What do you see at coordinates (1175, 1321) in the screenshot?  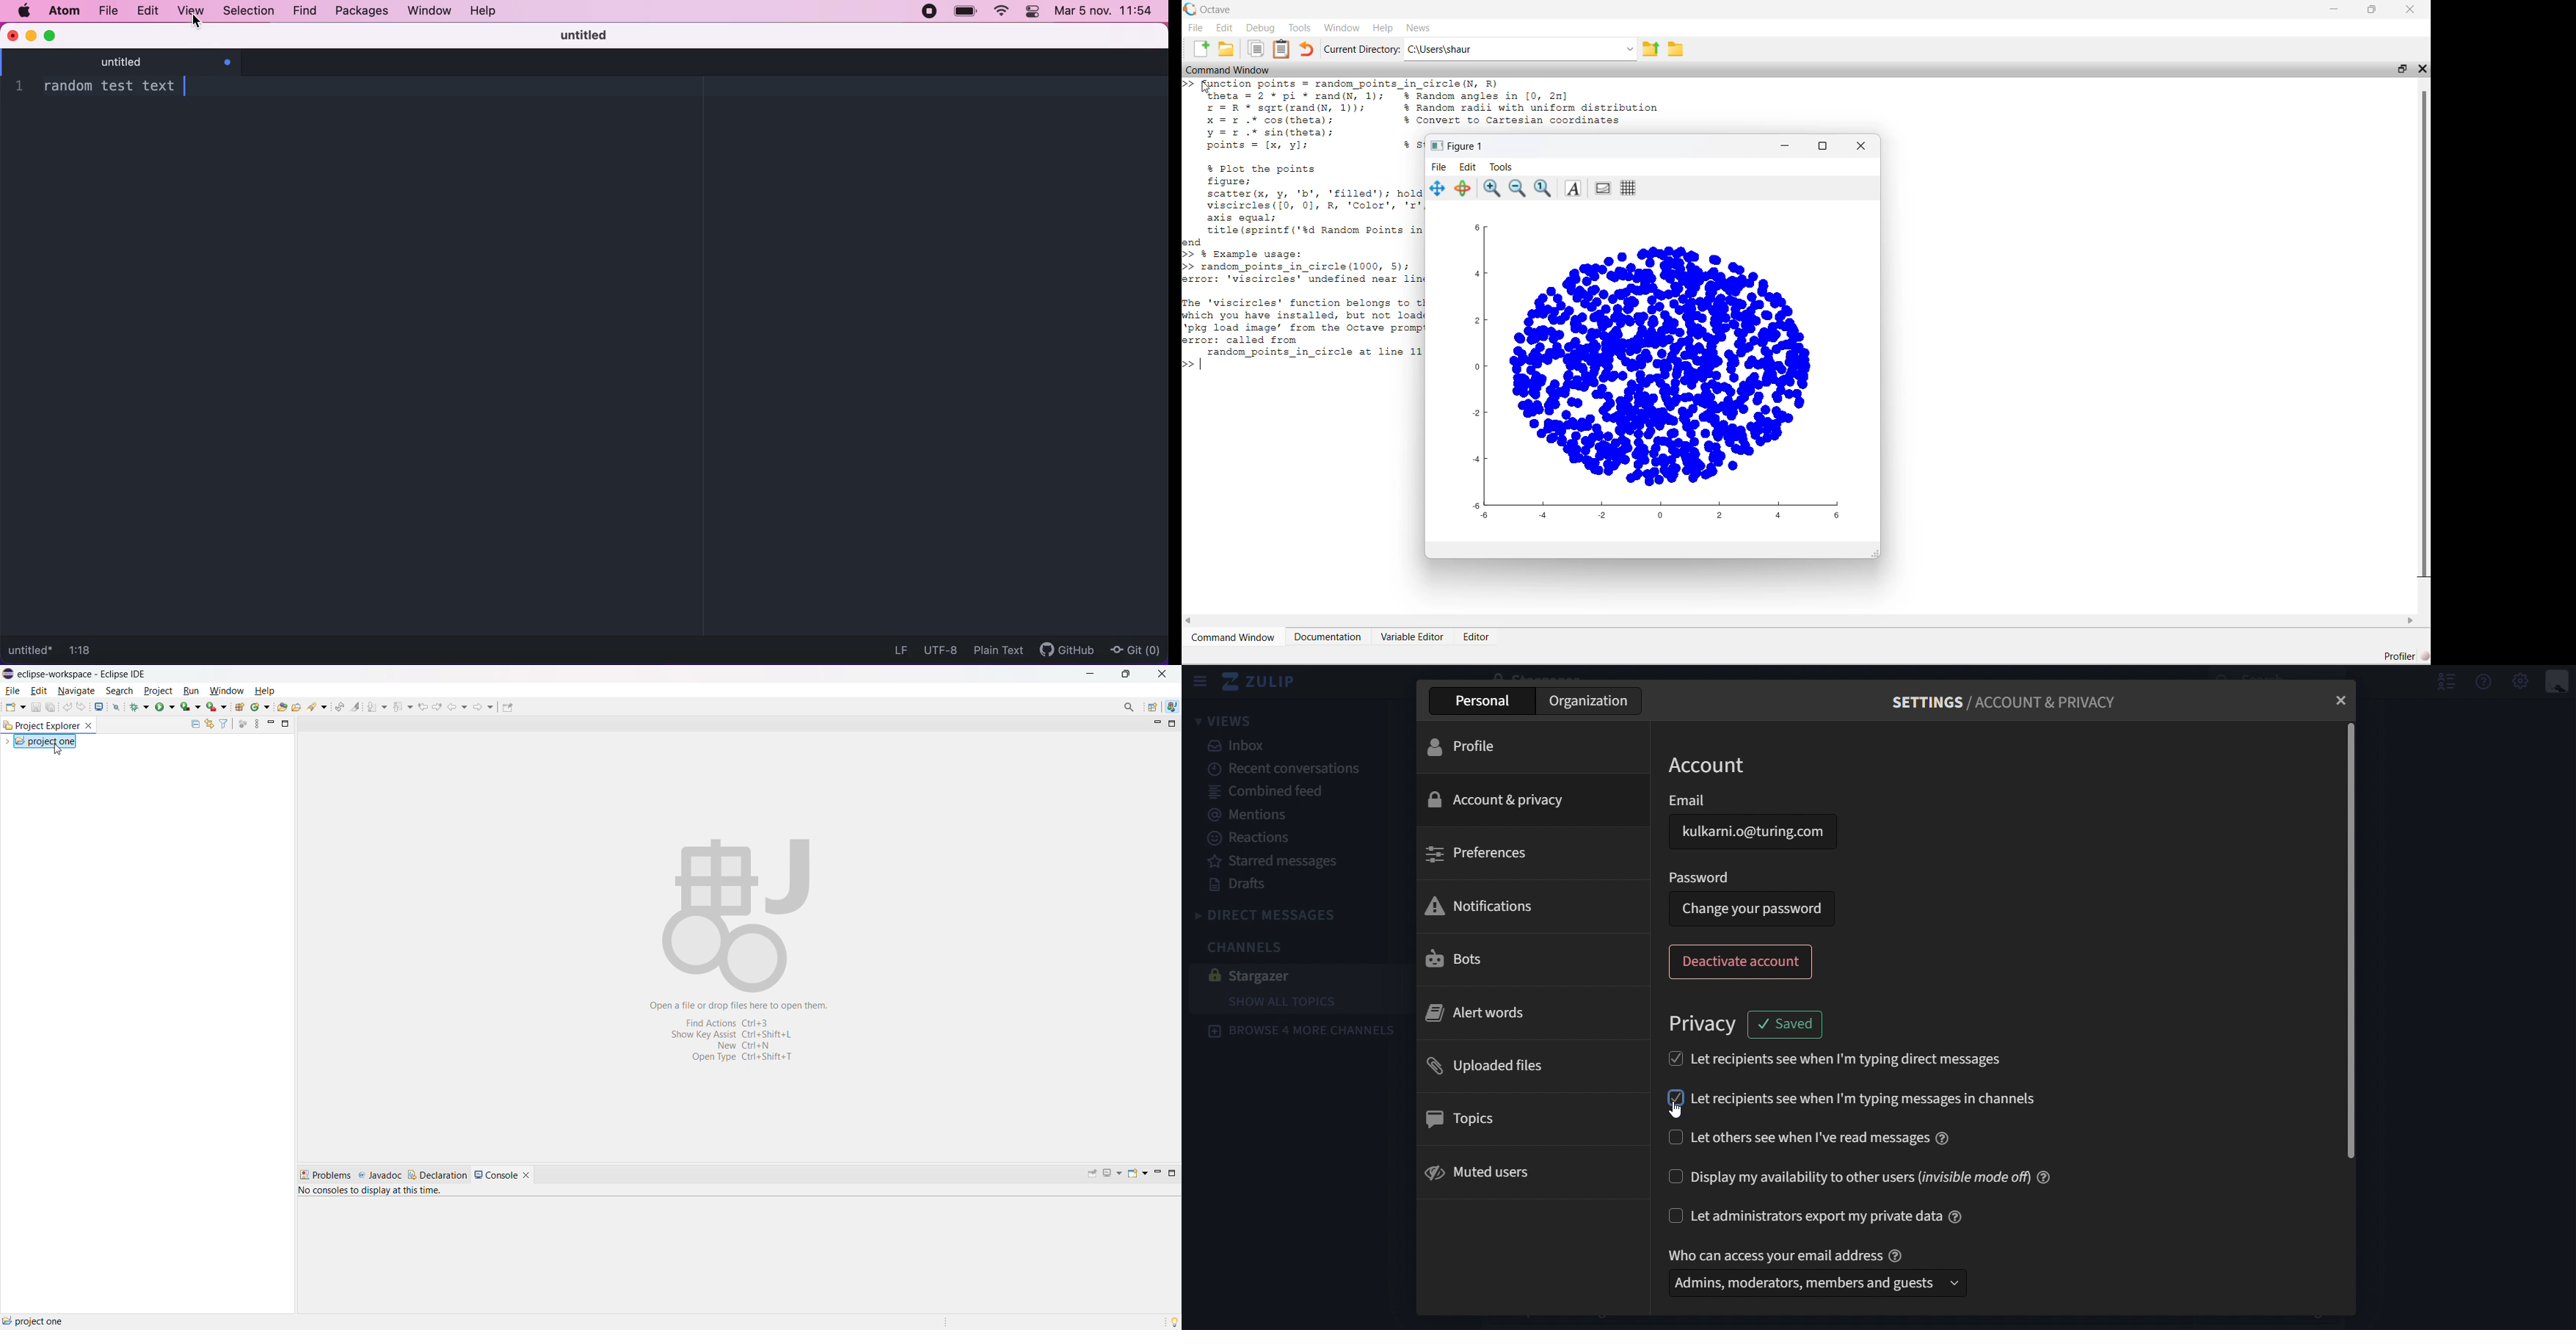 I see `tip of the day` at bounding box center [1175, 1321].